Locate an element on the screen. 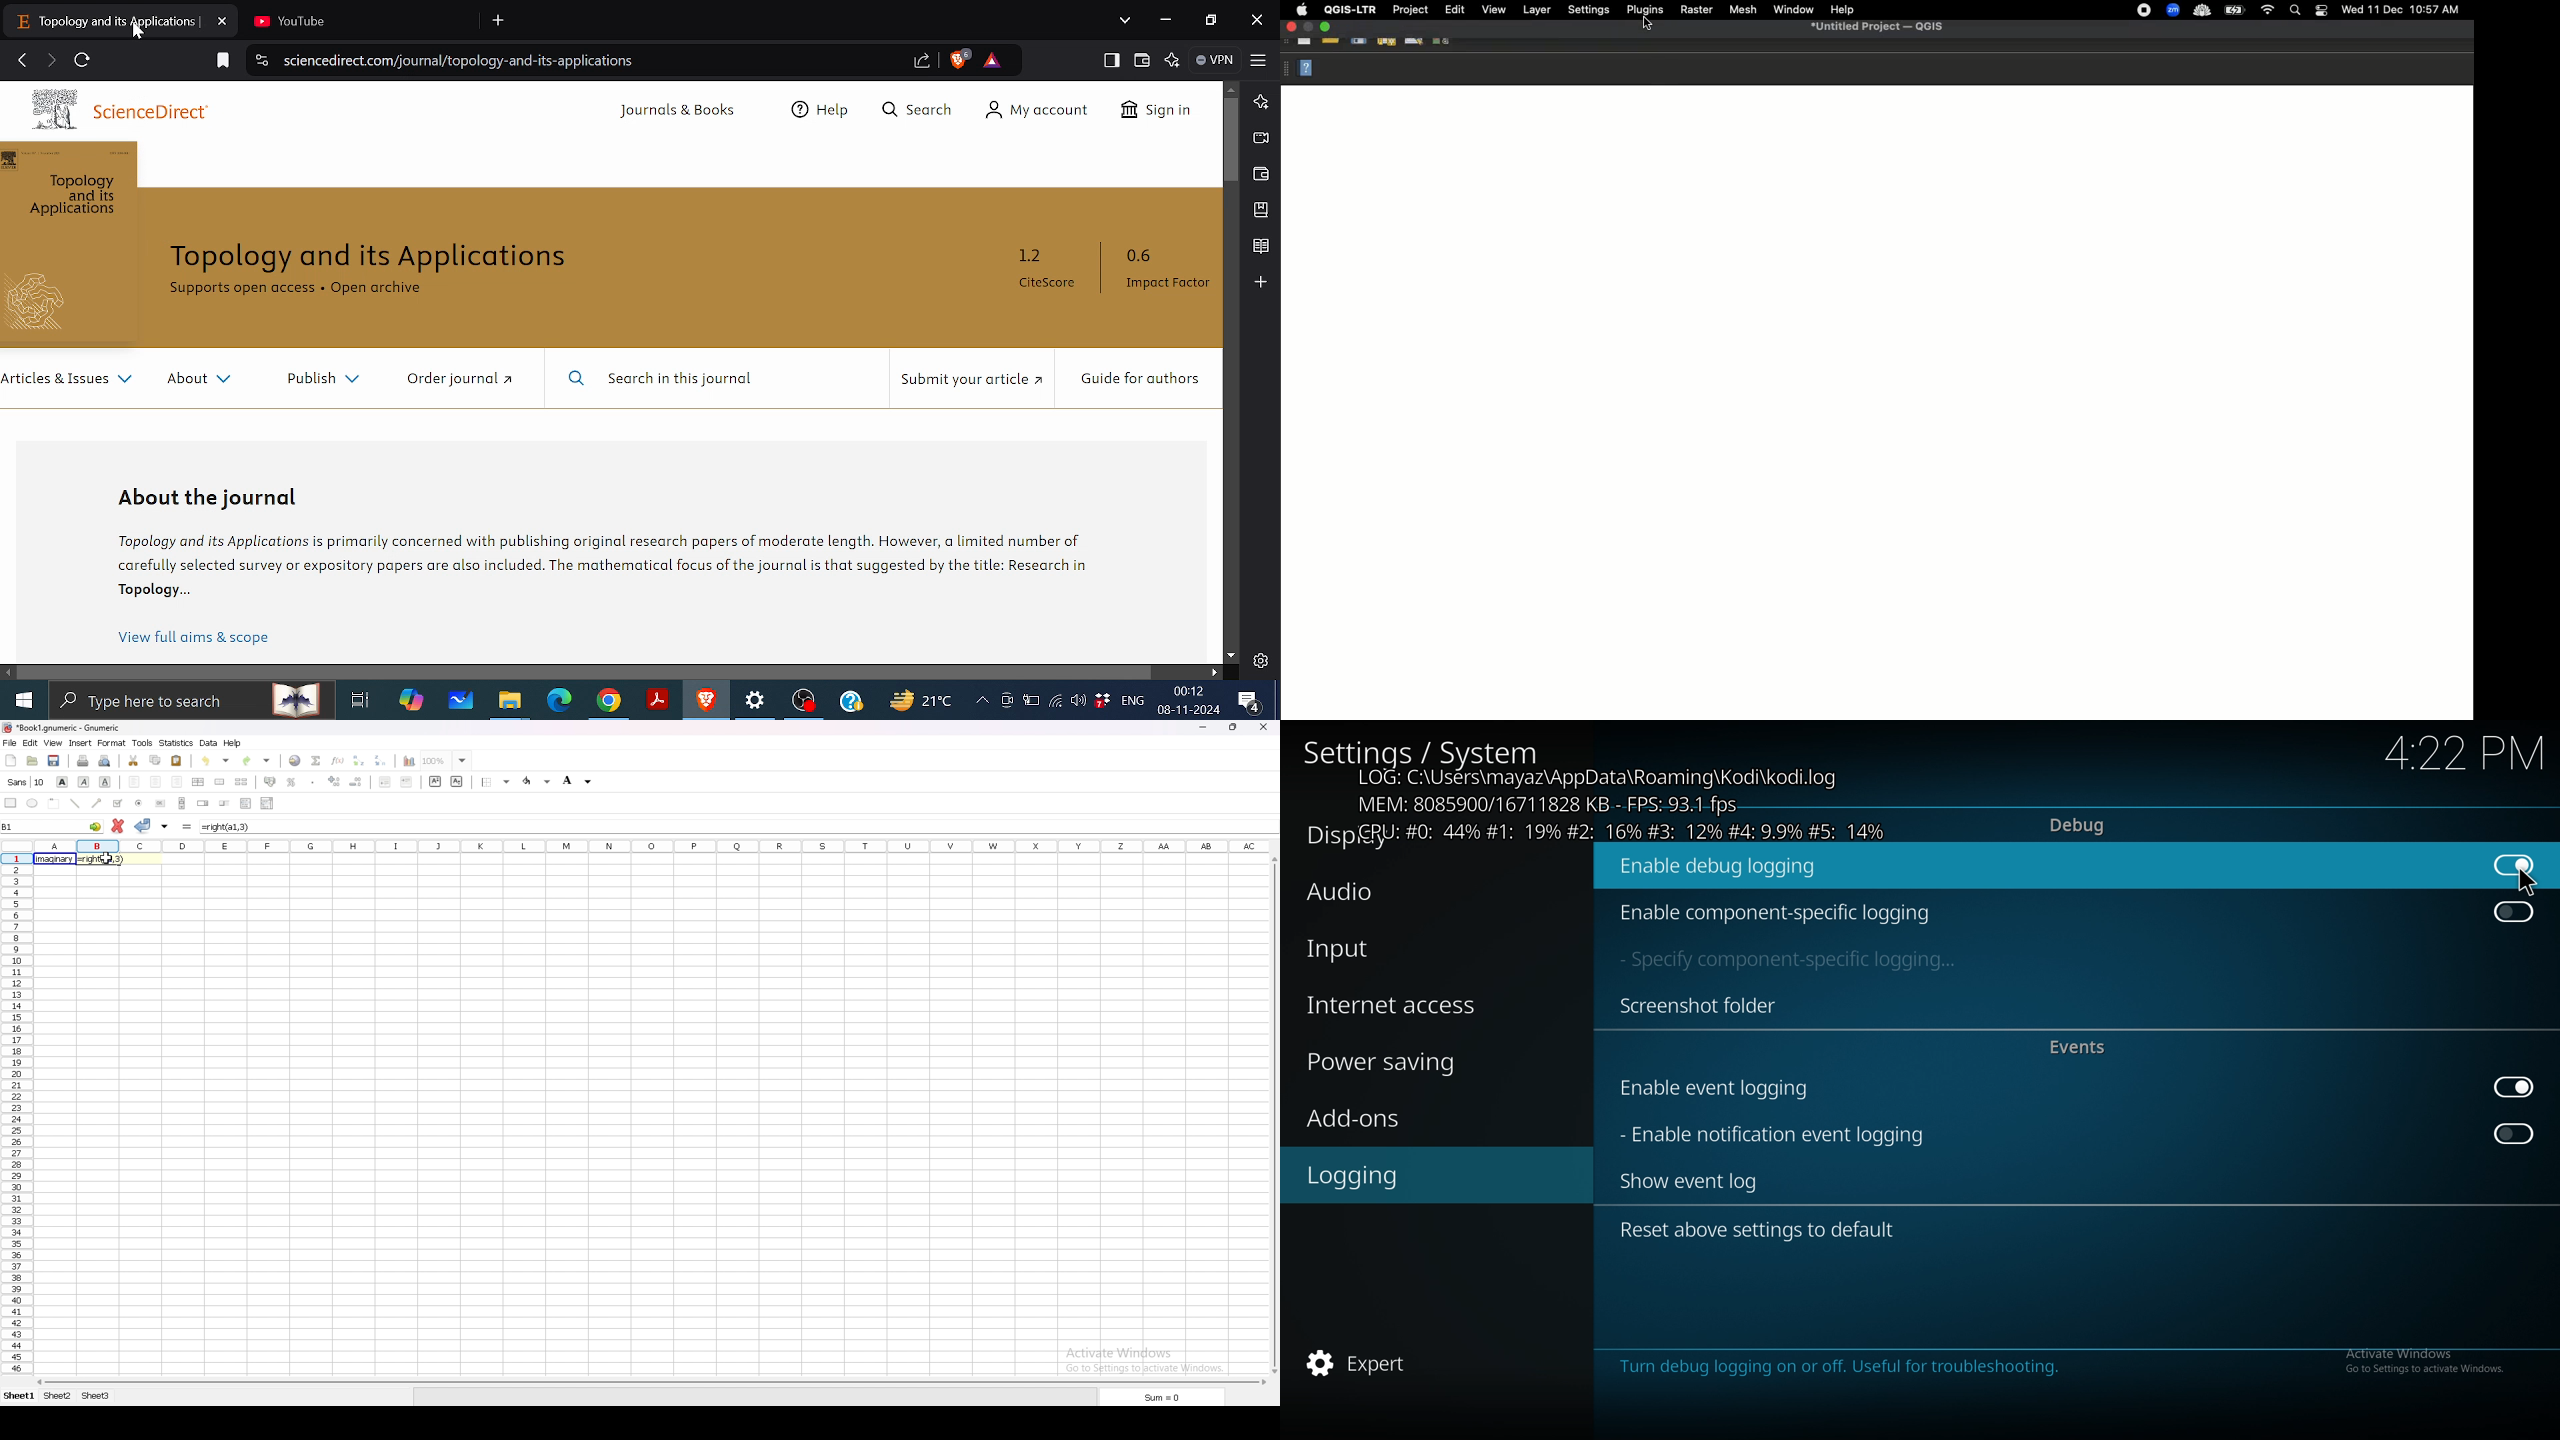 The image size is (2576, 1456). tickbox is located at coordinates (119, 803).